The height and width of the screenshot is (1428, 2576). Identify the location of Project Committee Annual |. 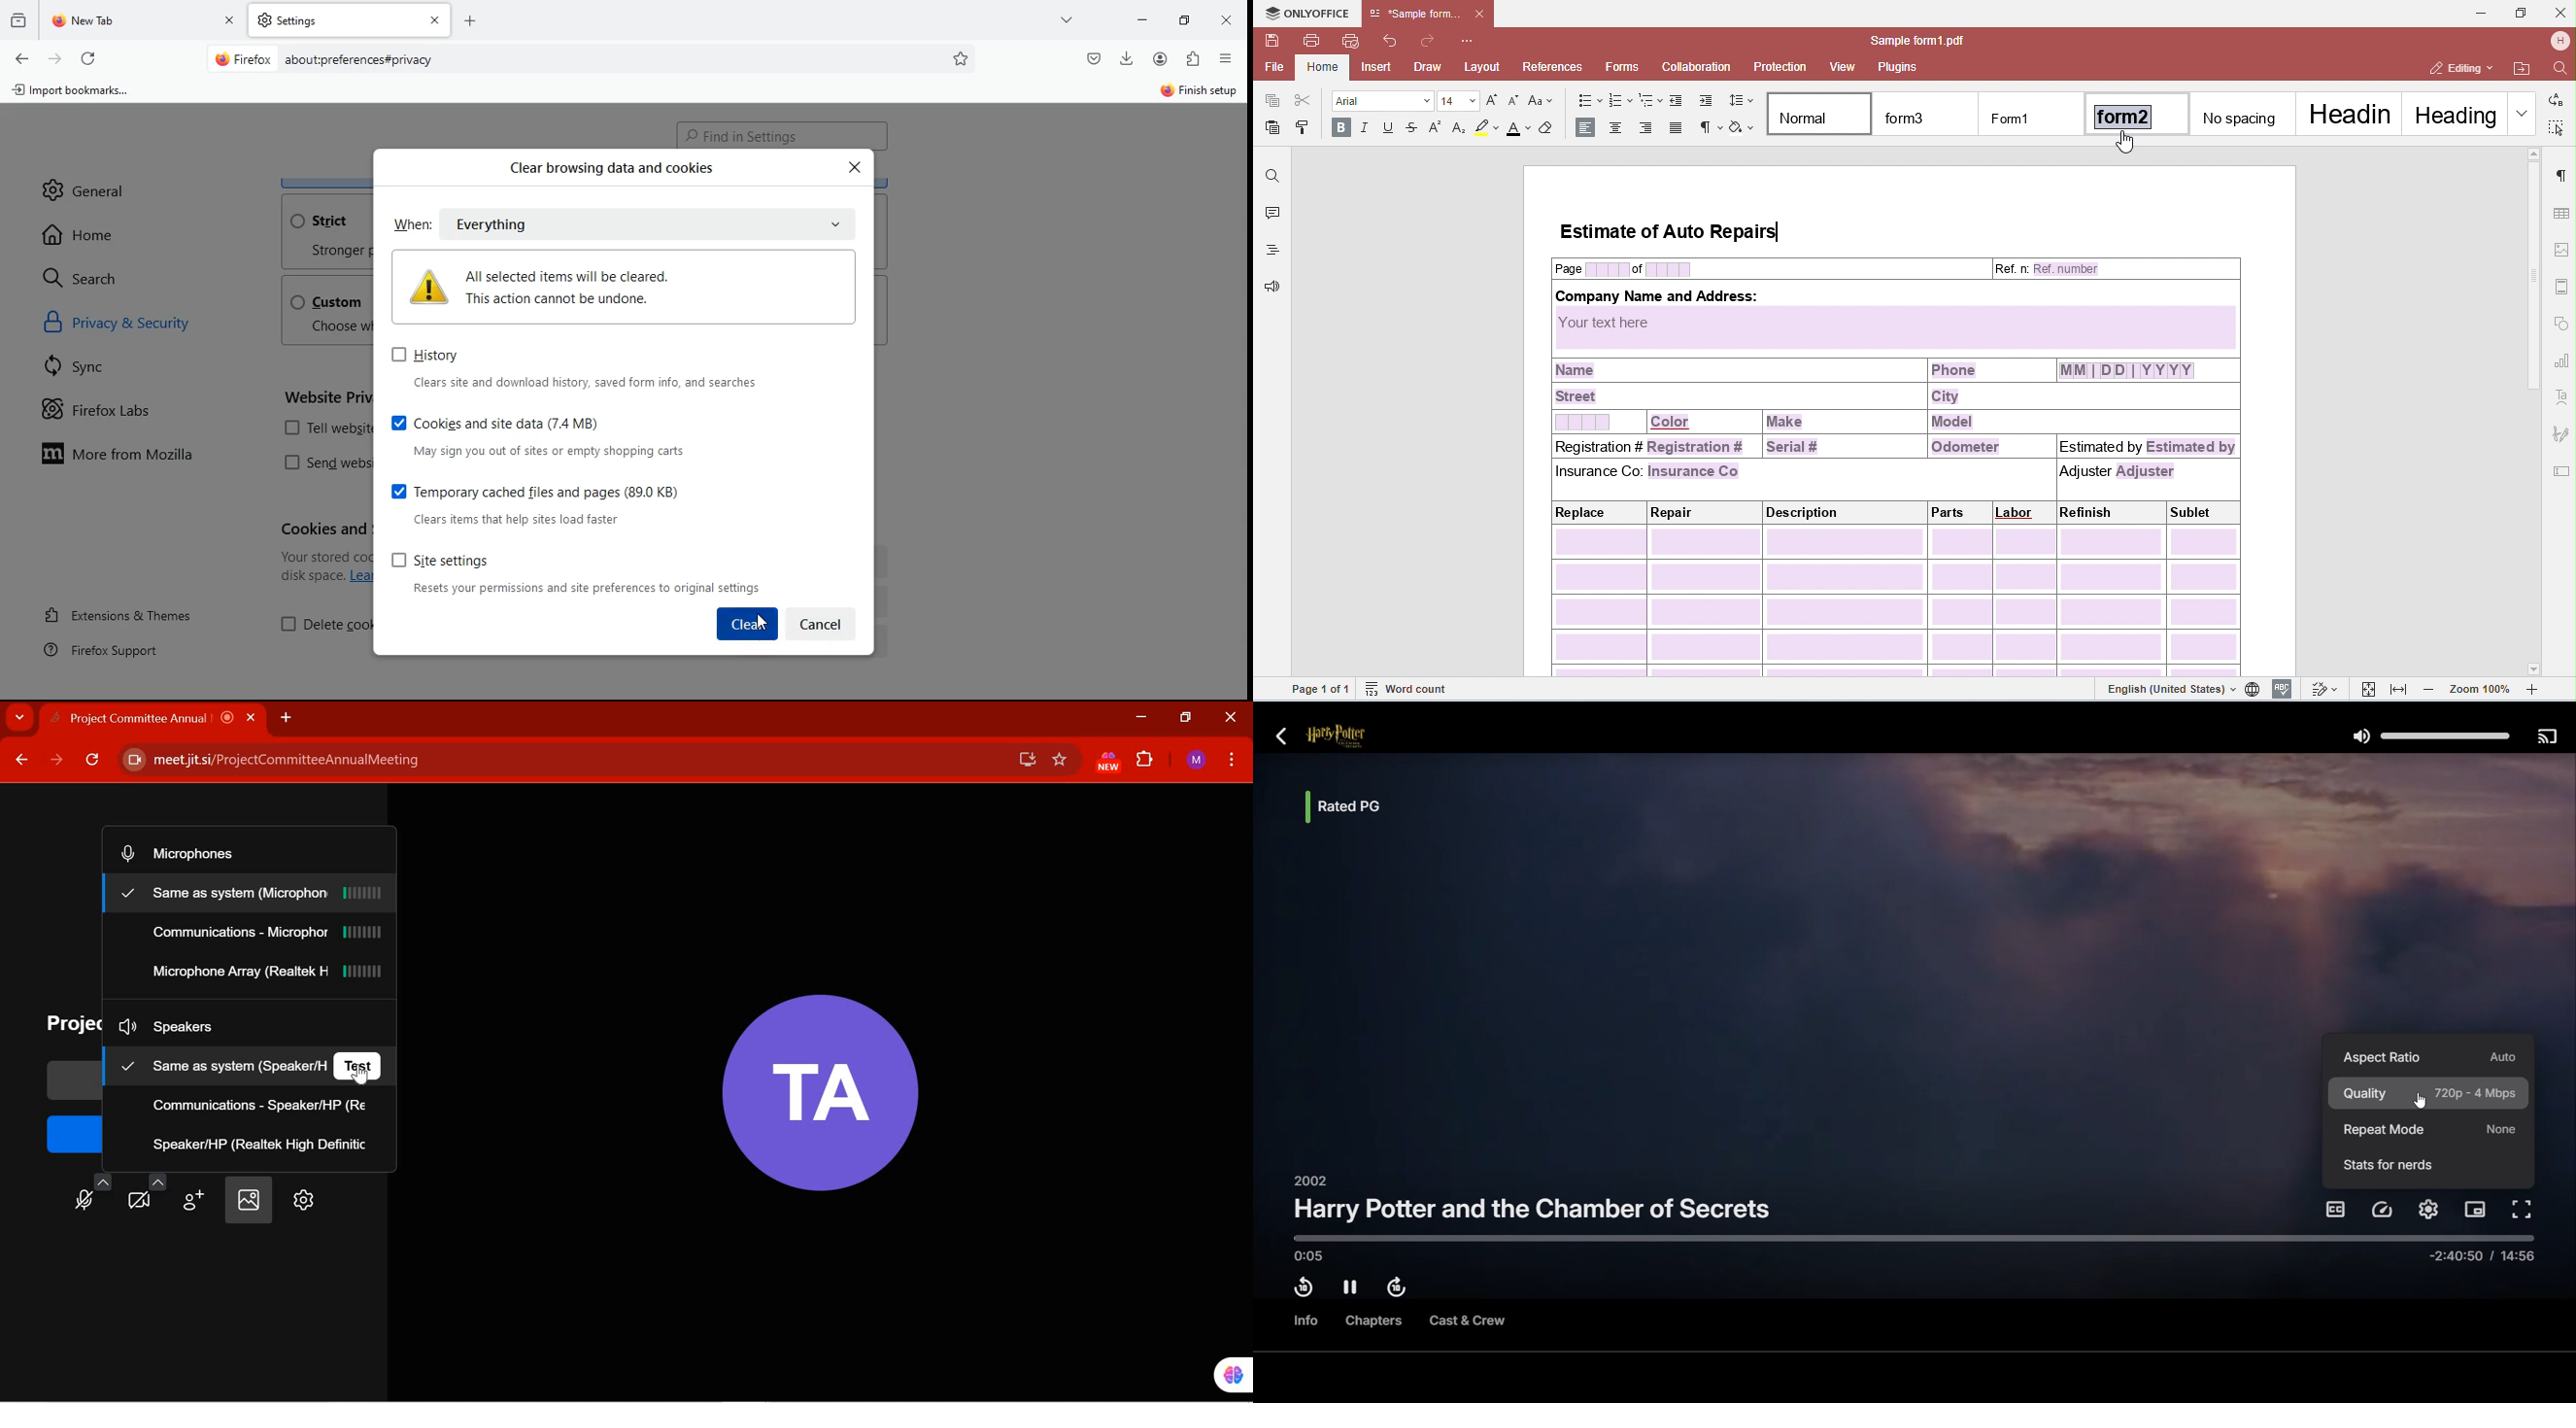
(165, 718).